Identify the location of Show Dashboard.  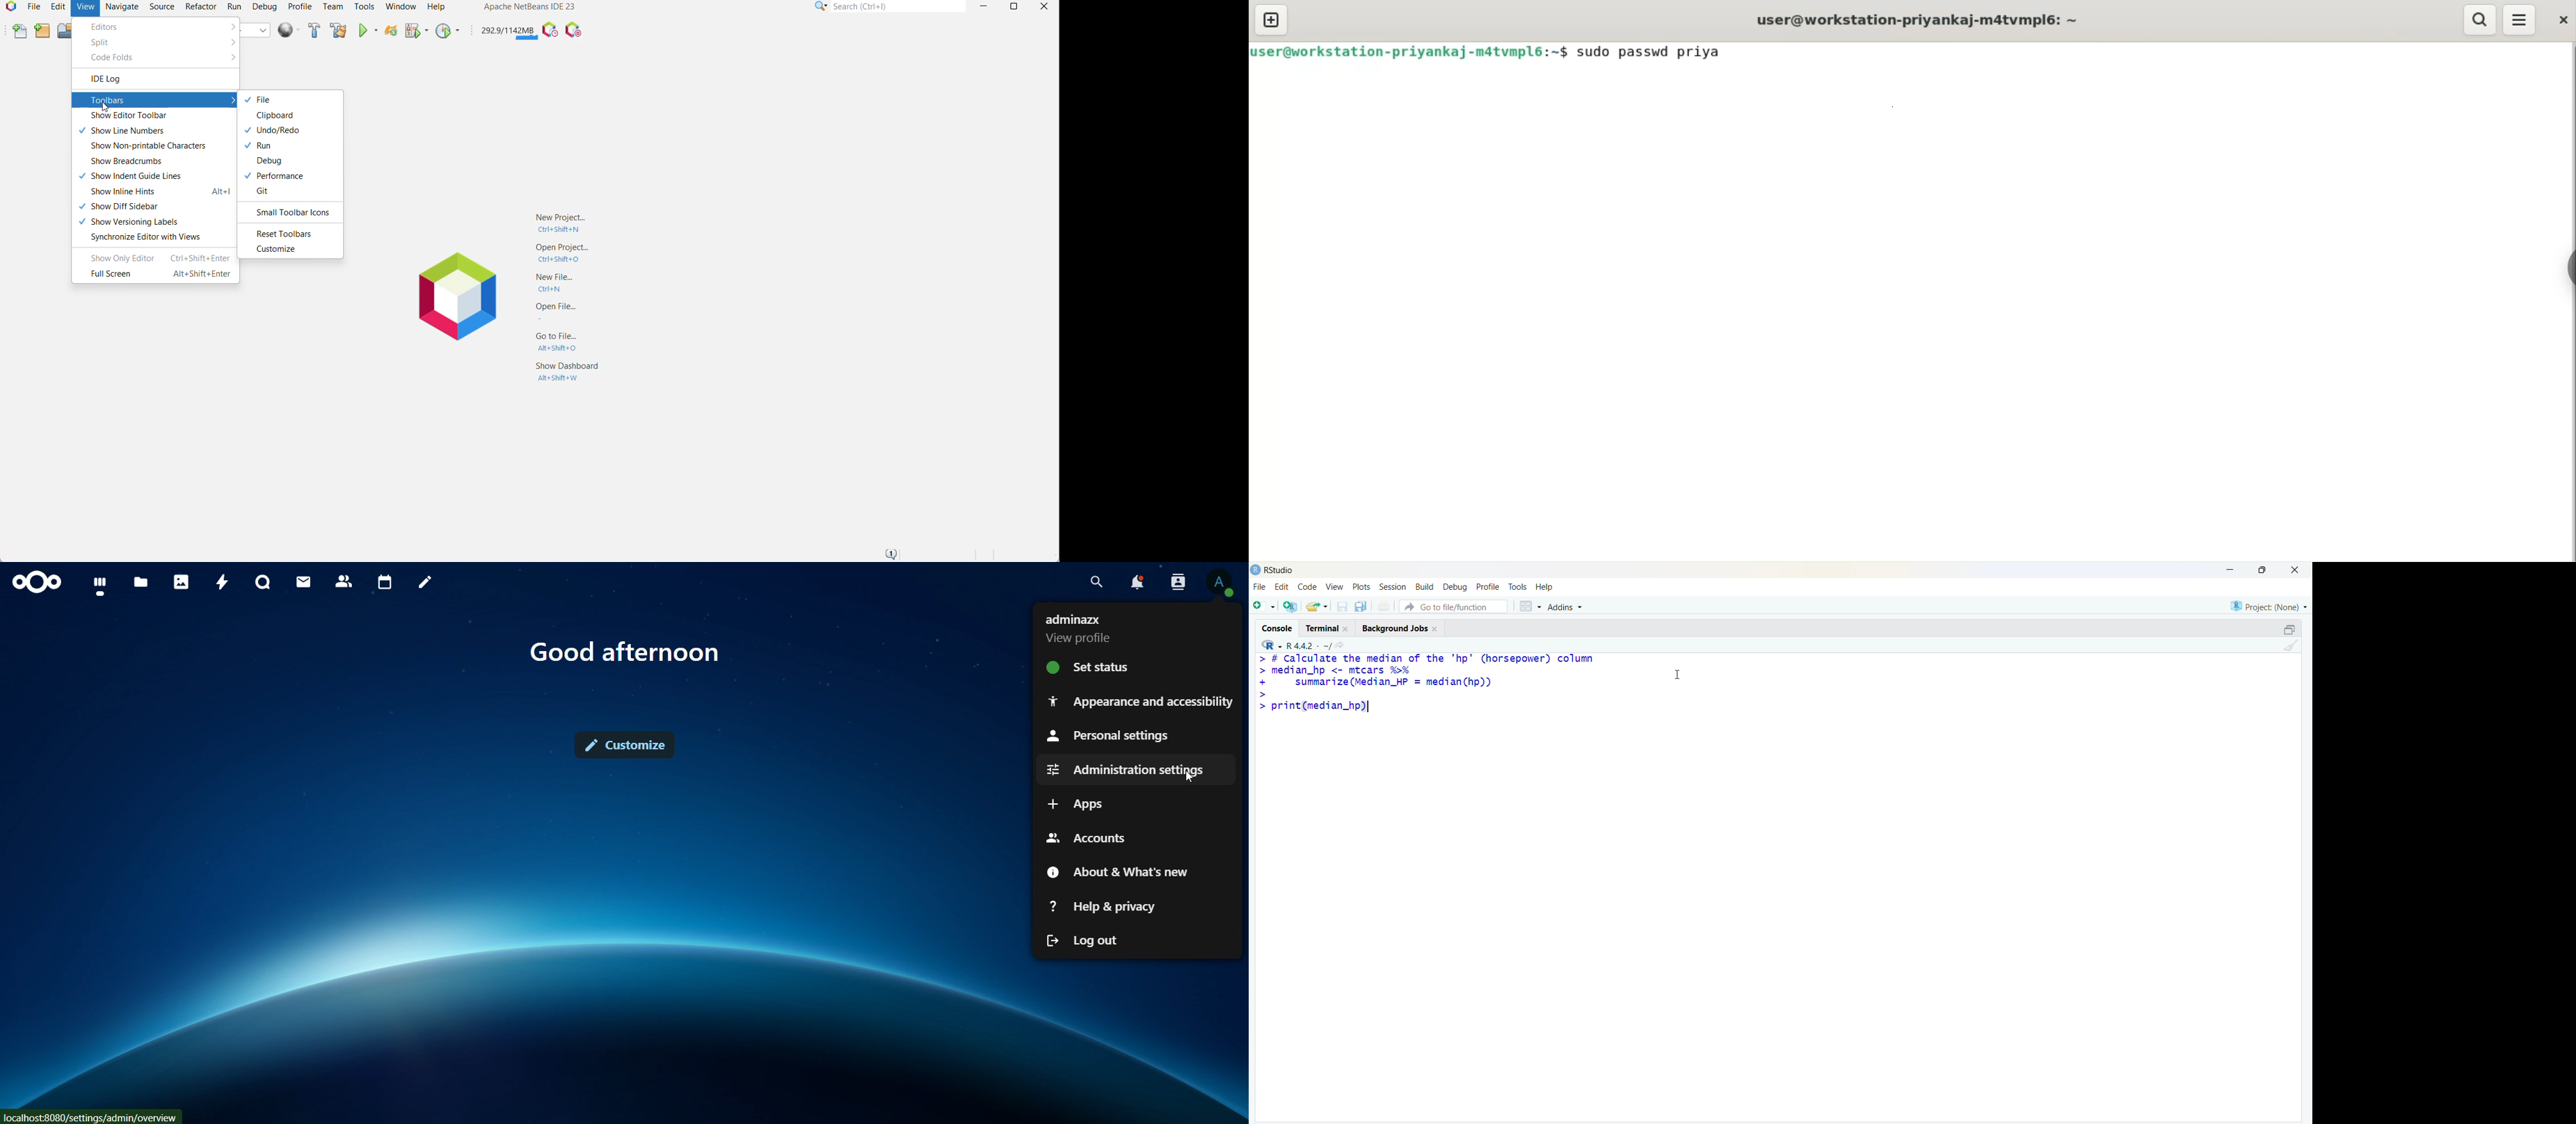
(568, 376).